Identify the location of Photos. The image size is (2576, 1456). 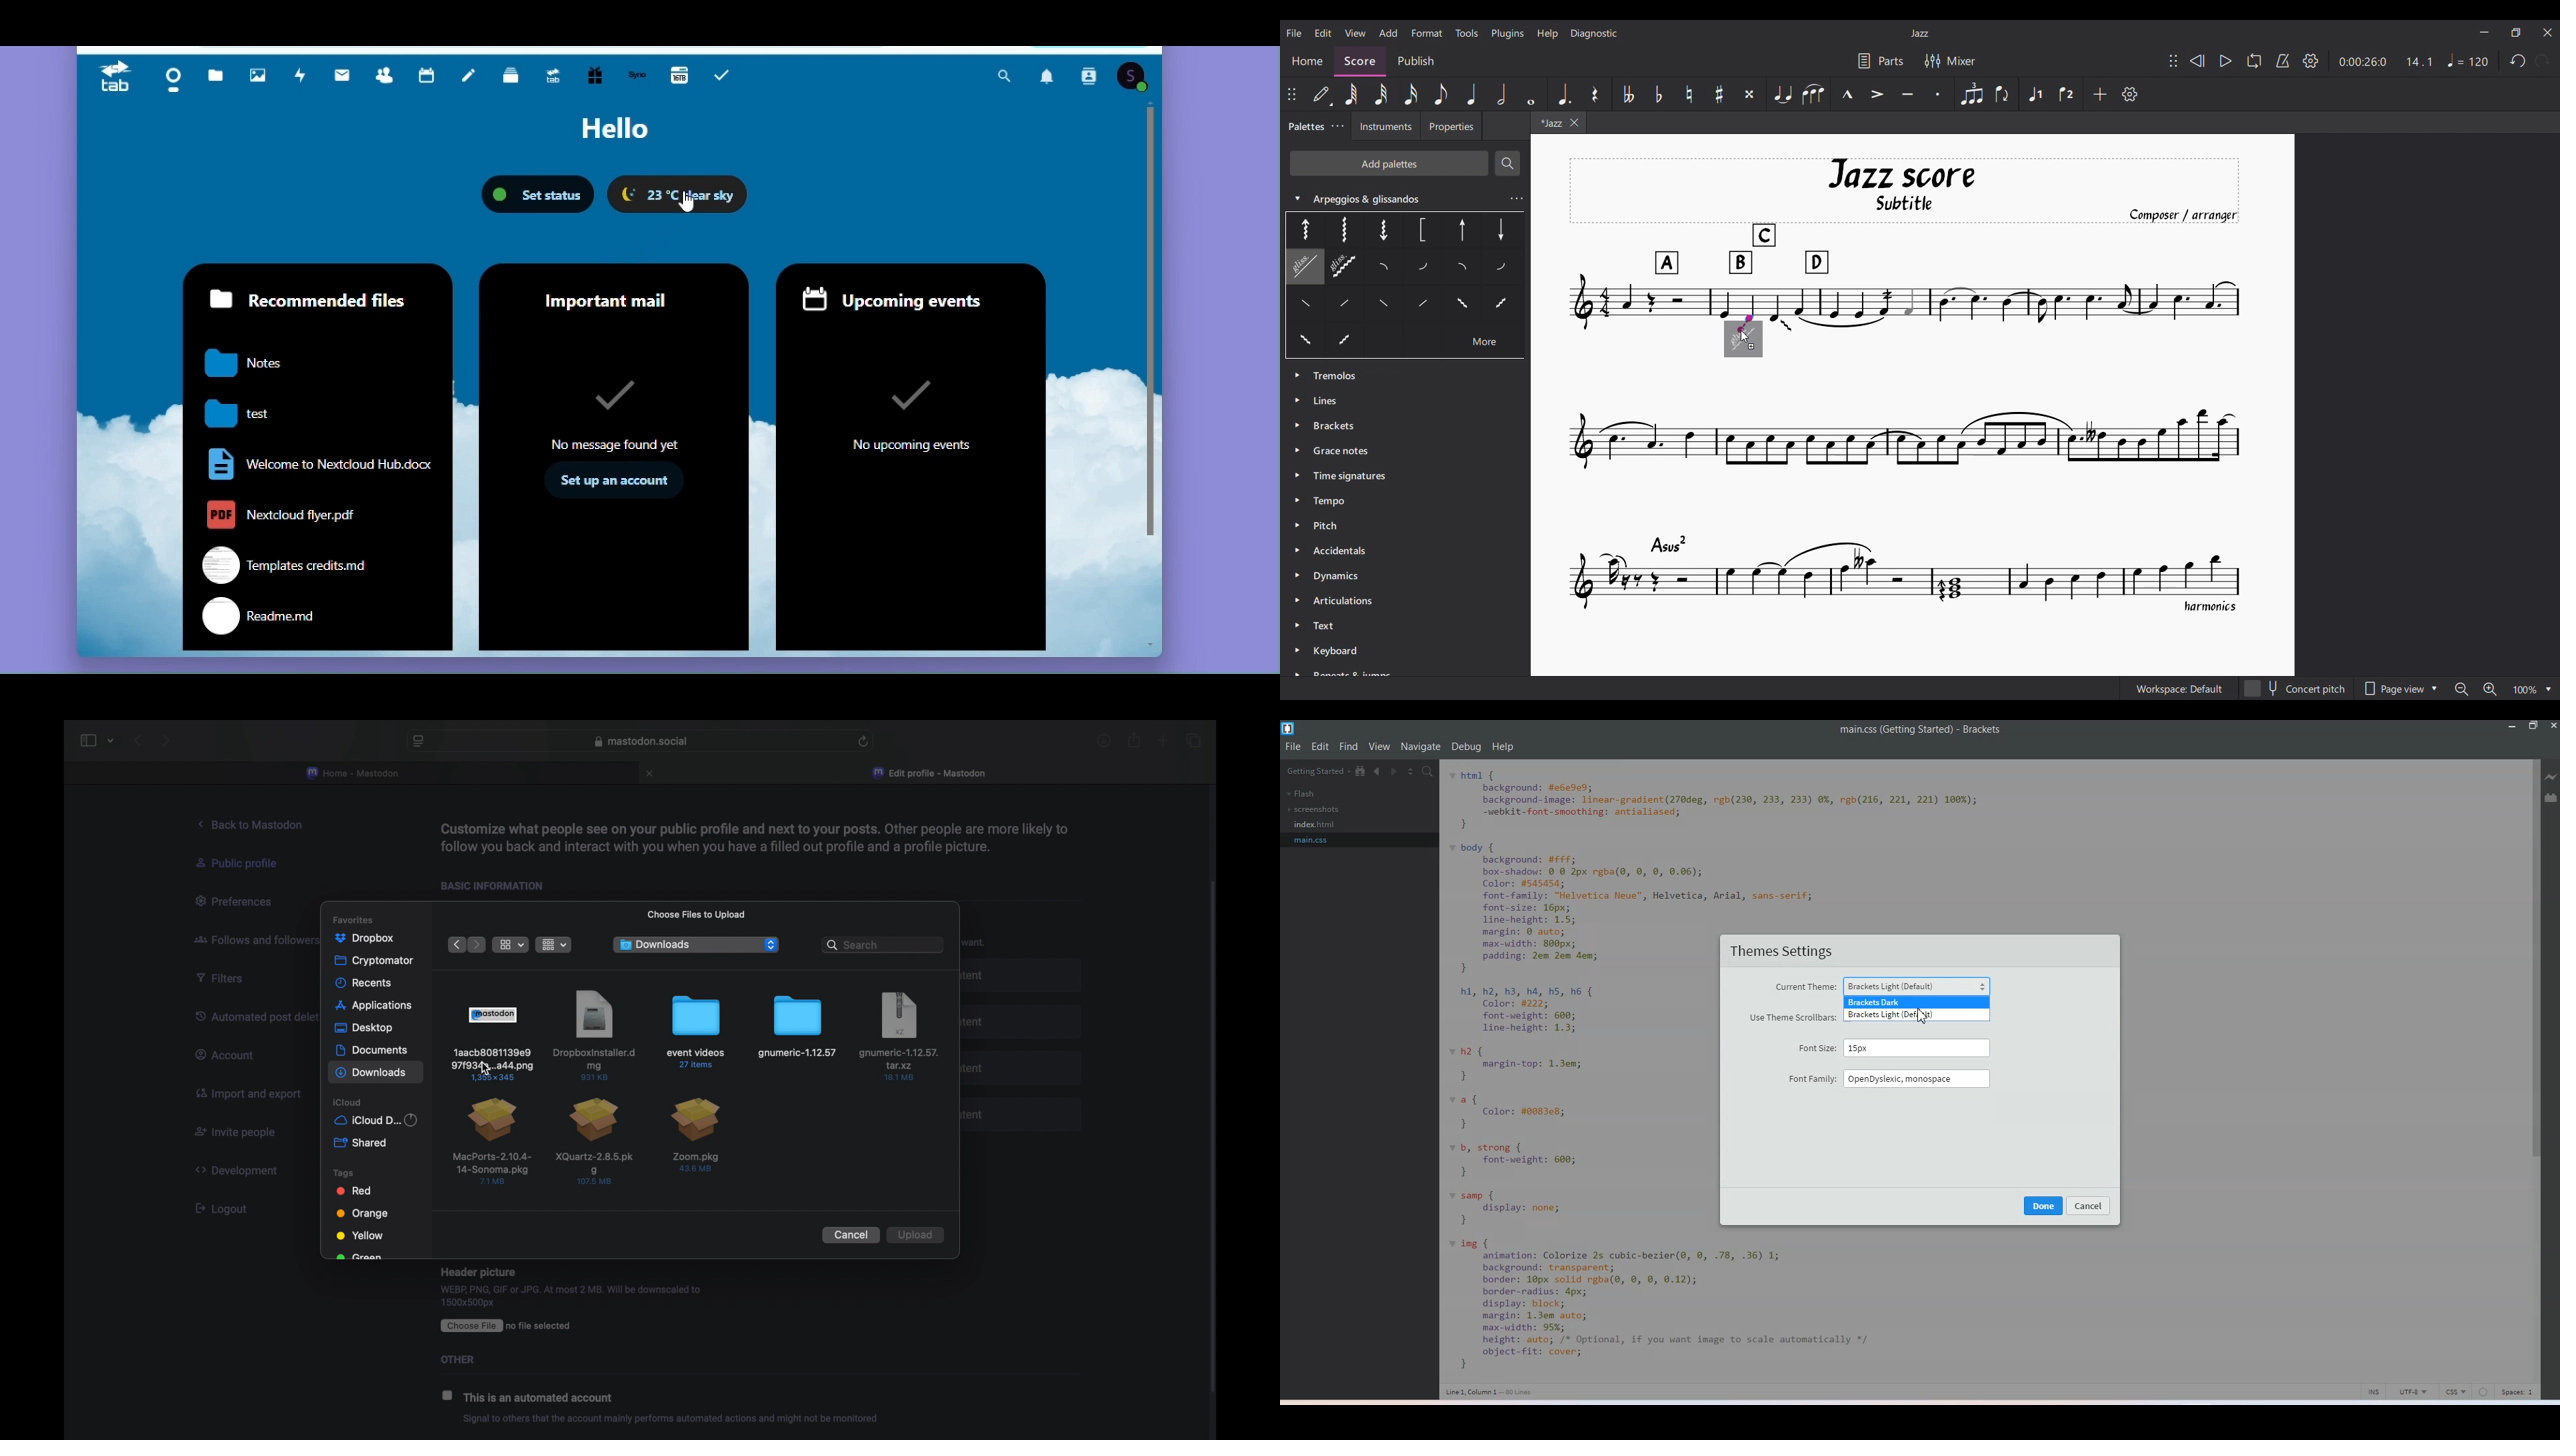
(261, 79).